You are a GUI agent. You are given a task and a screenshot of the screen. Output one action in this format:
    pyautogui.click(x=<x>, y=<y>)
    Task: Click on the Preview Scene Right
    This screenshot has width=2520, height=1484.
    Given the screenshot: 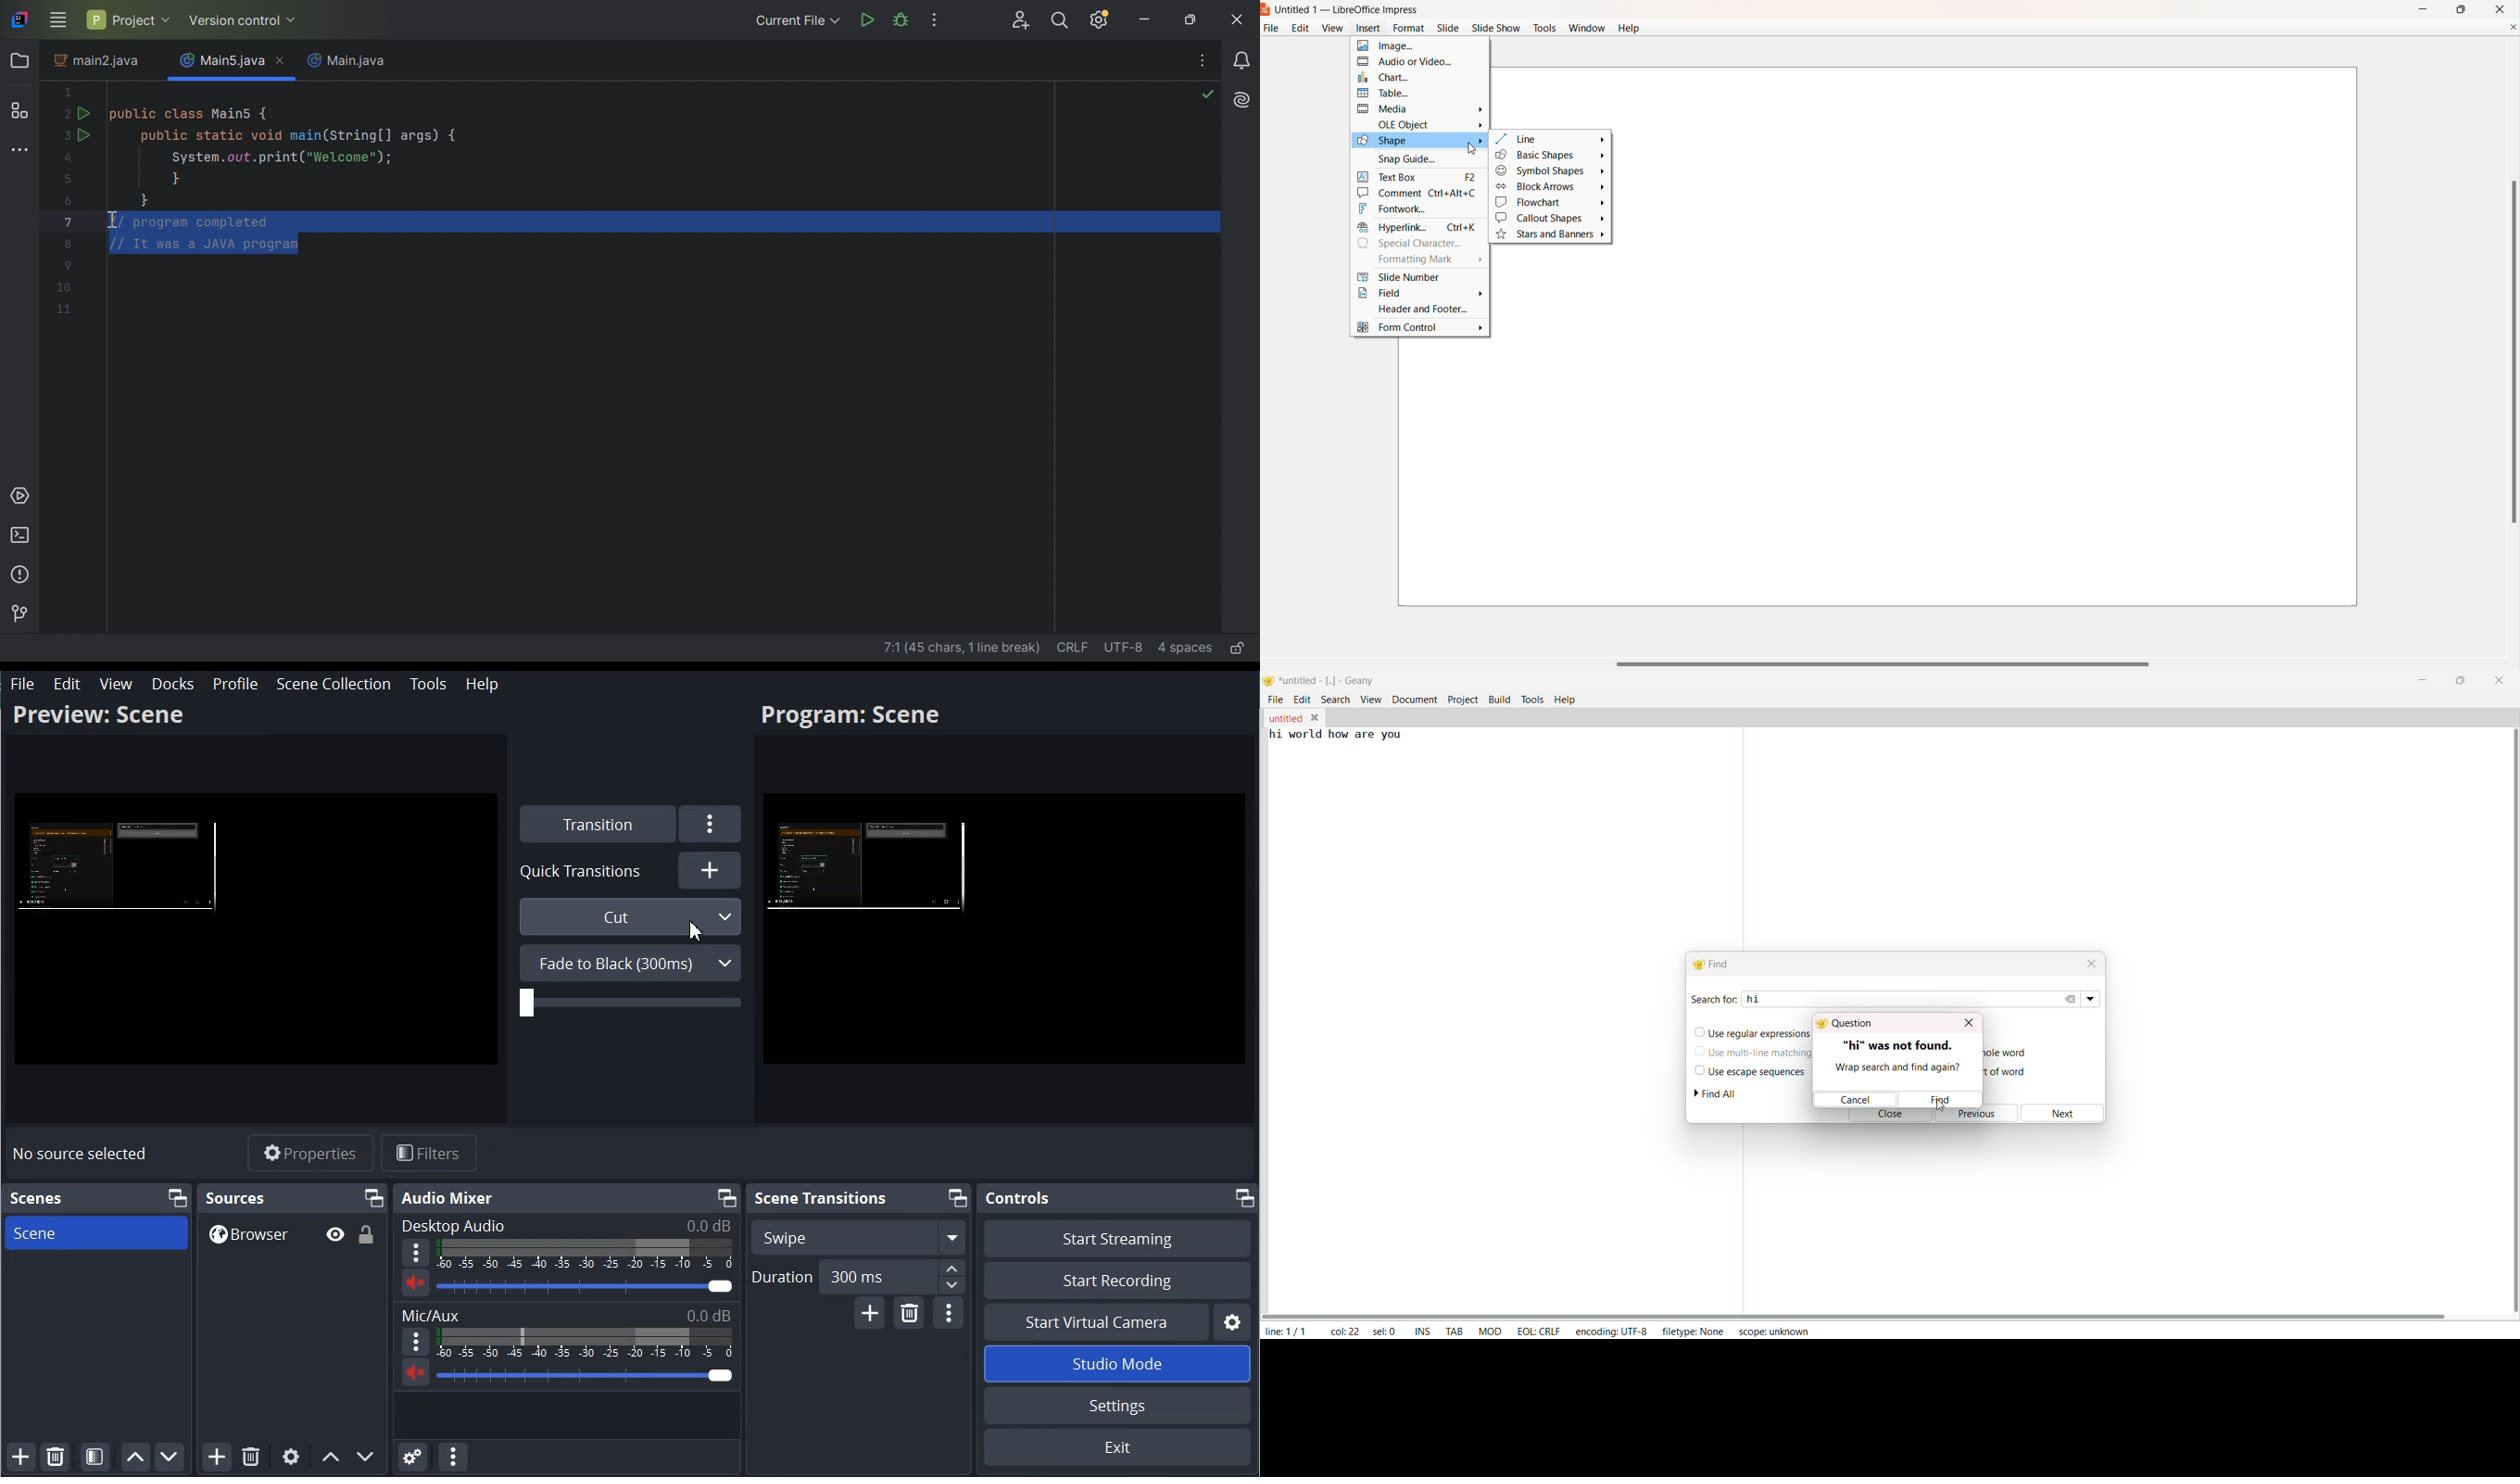 What is the action you would take?
    pyautogui.click(x=1004, y=932)
    